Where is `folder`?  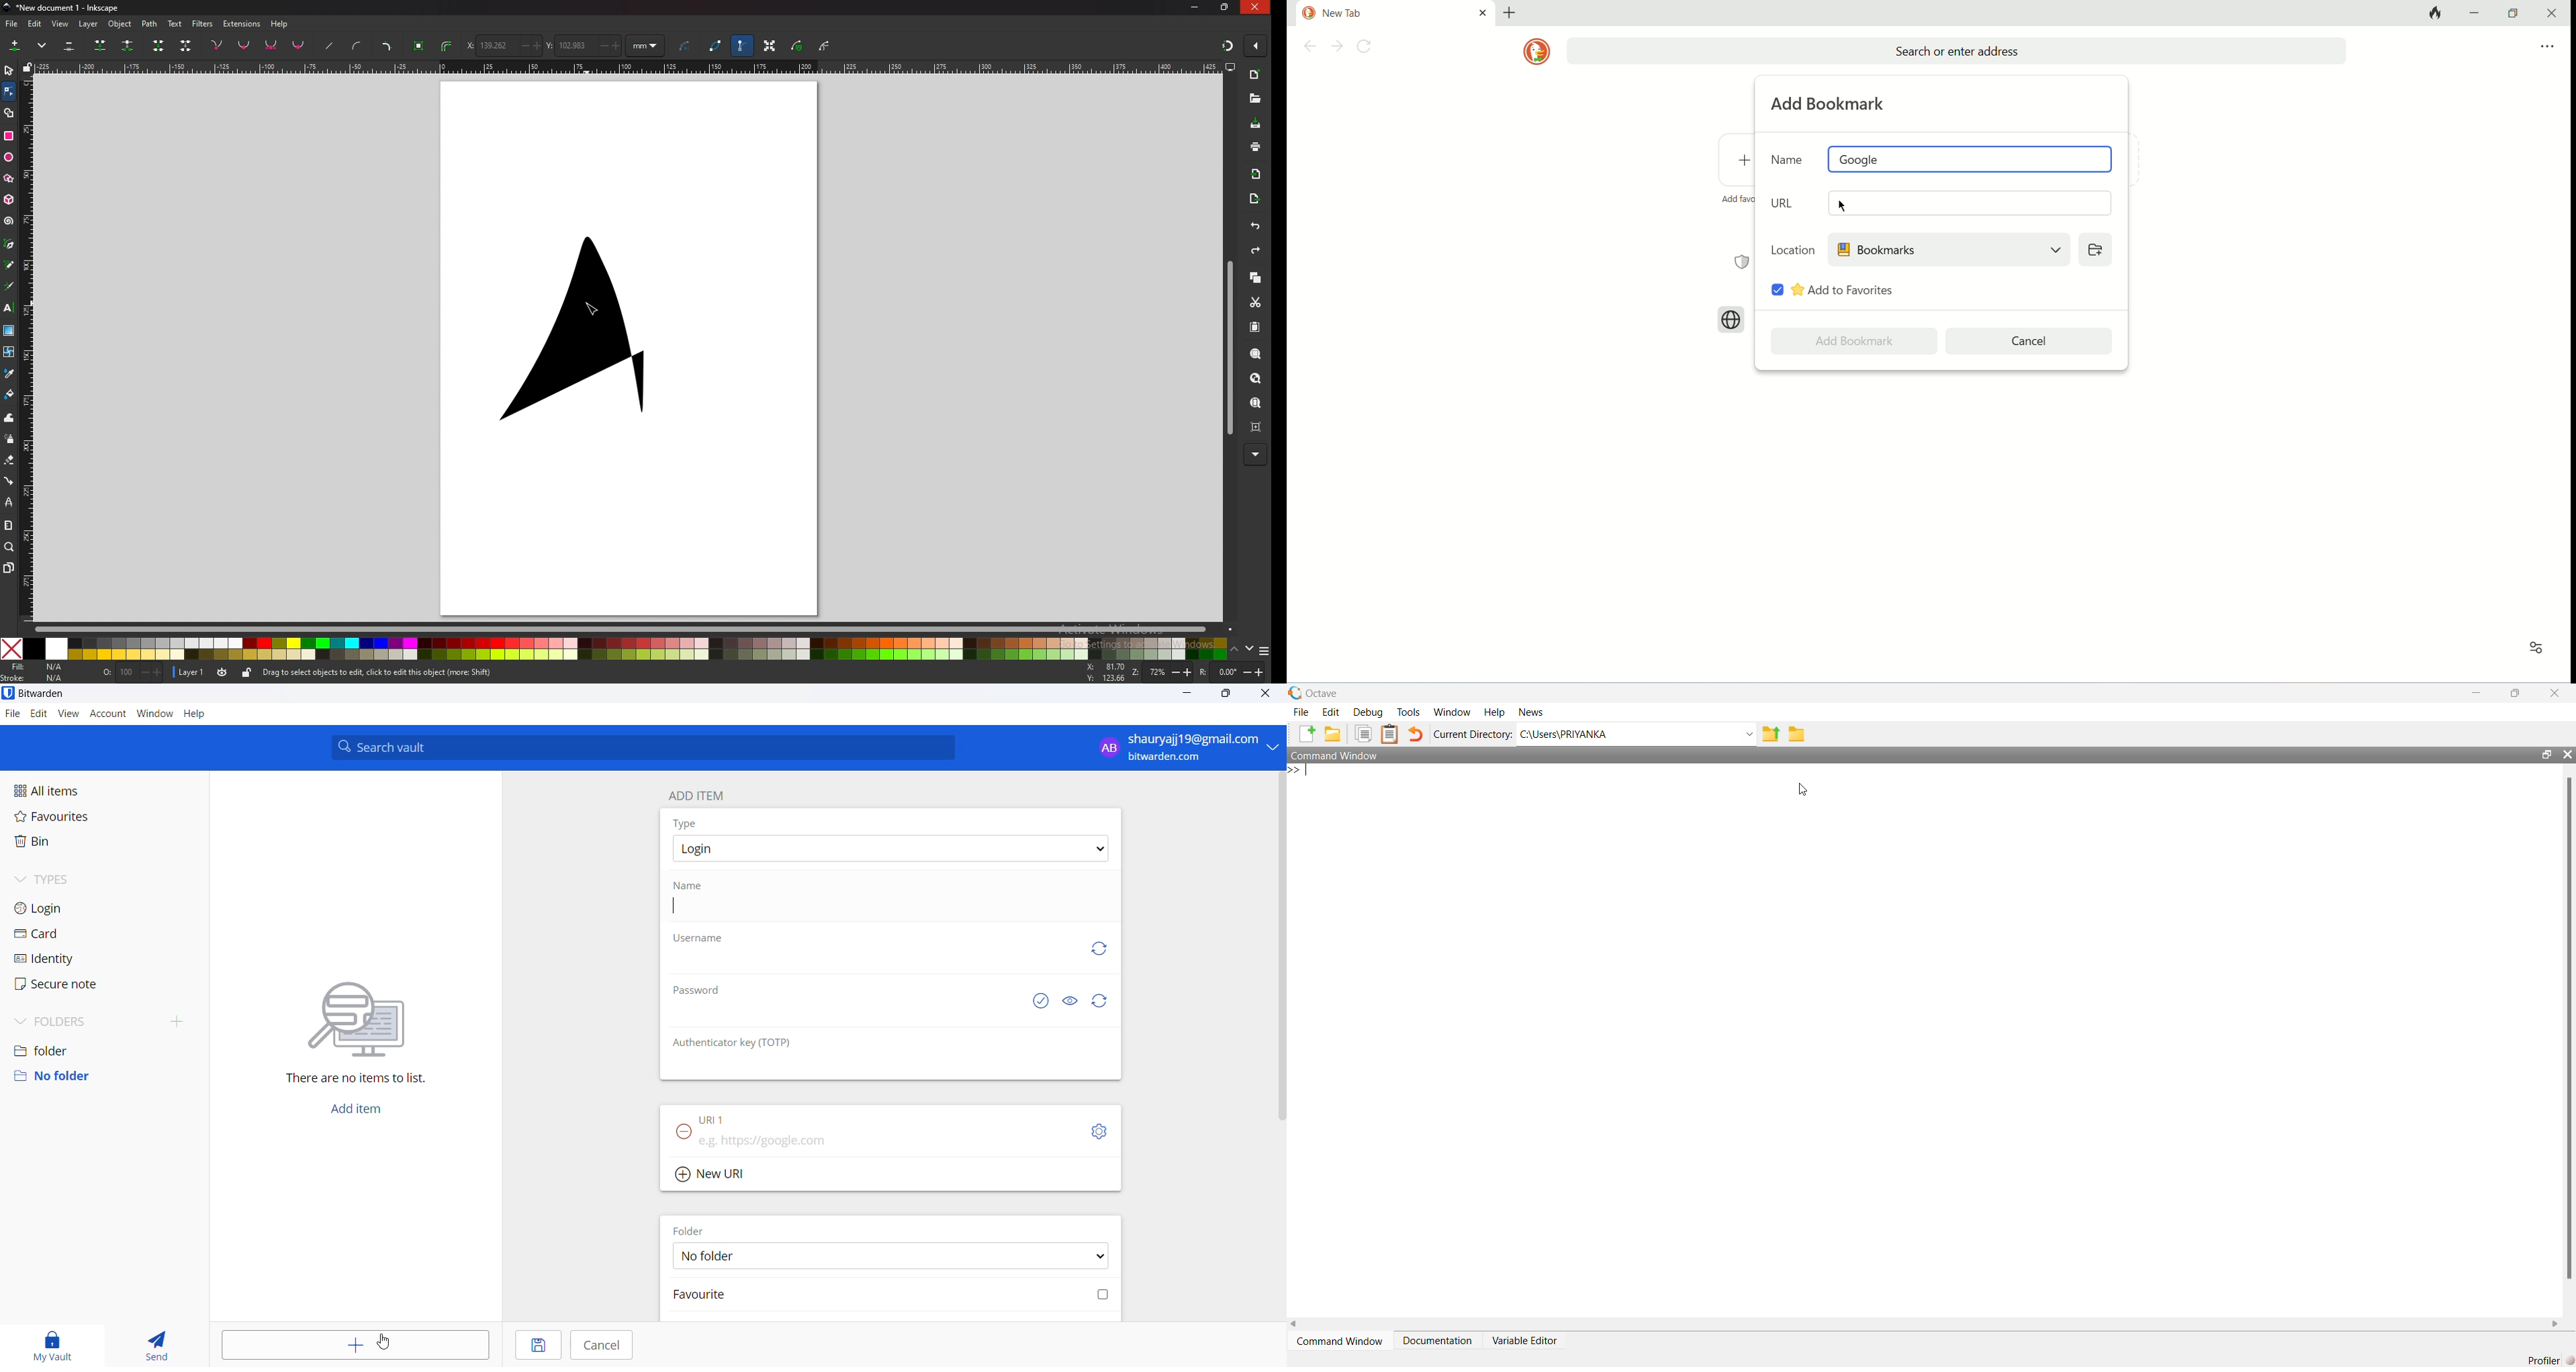 folder is located at coordinates (1332, 733).